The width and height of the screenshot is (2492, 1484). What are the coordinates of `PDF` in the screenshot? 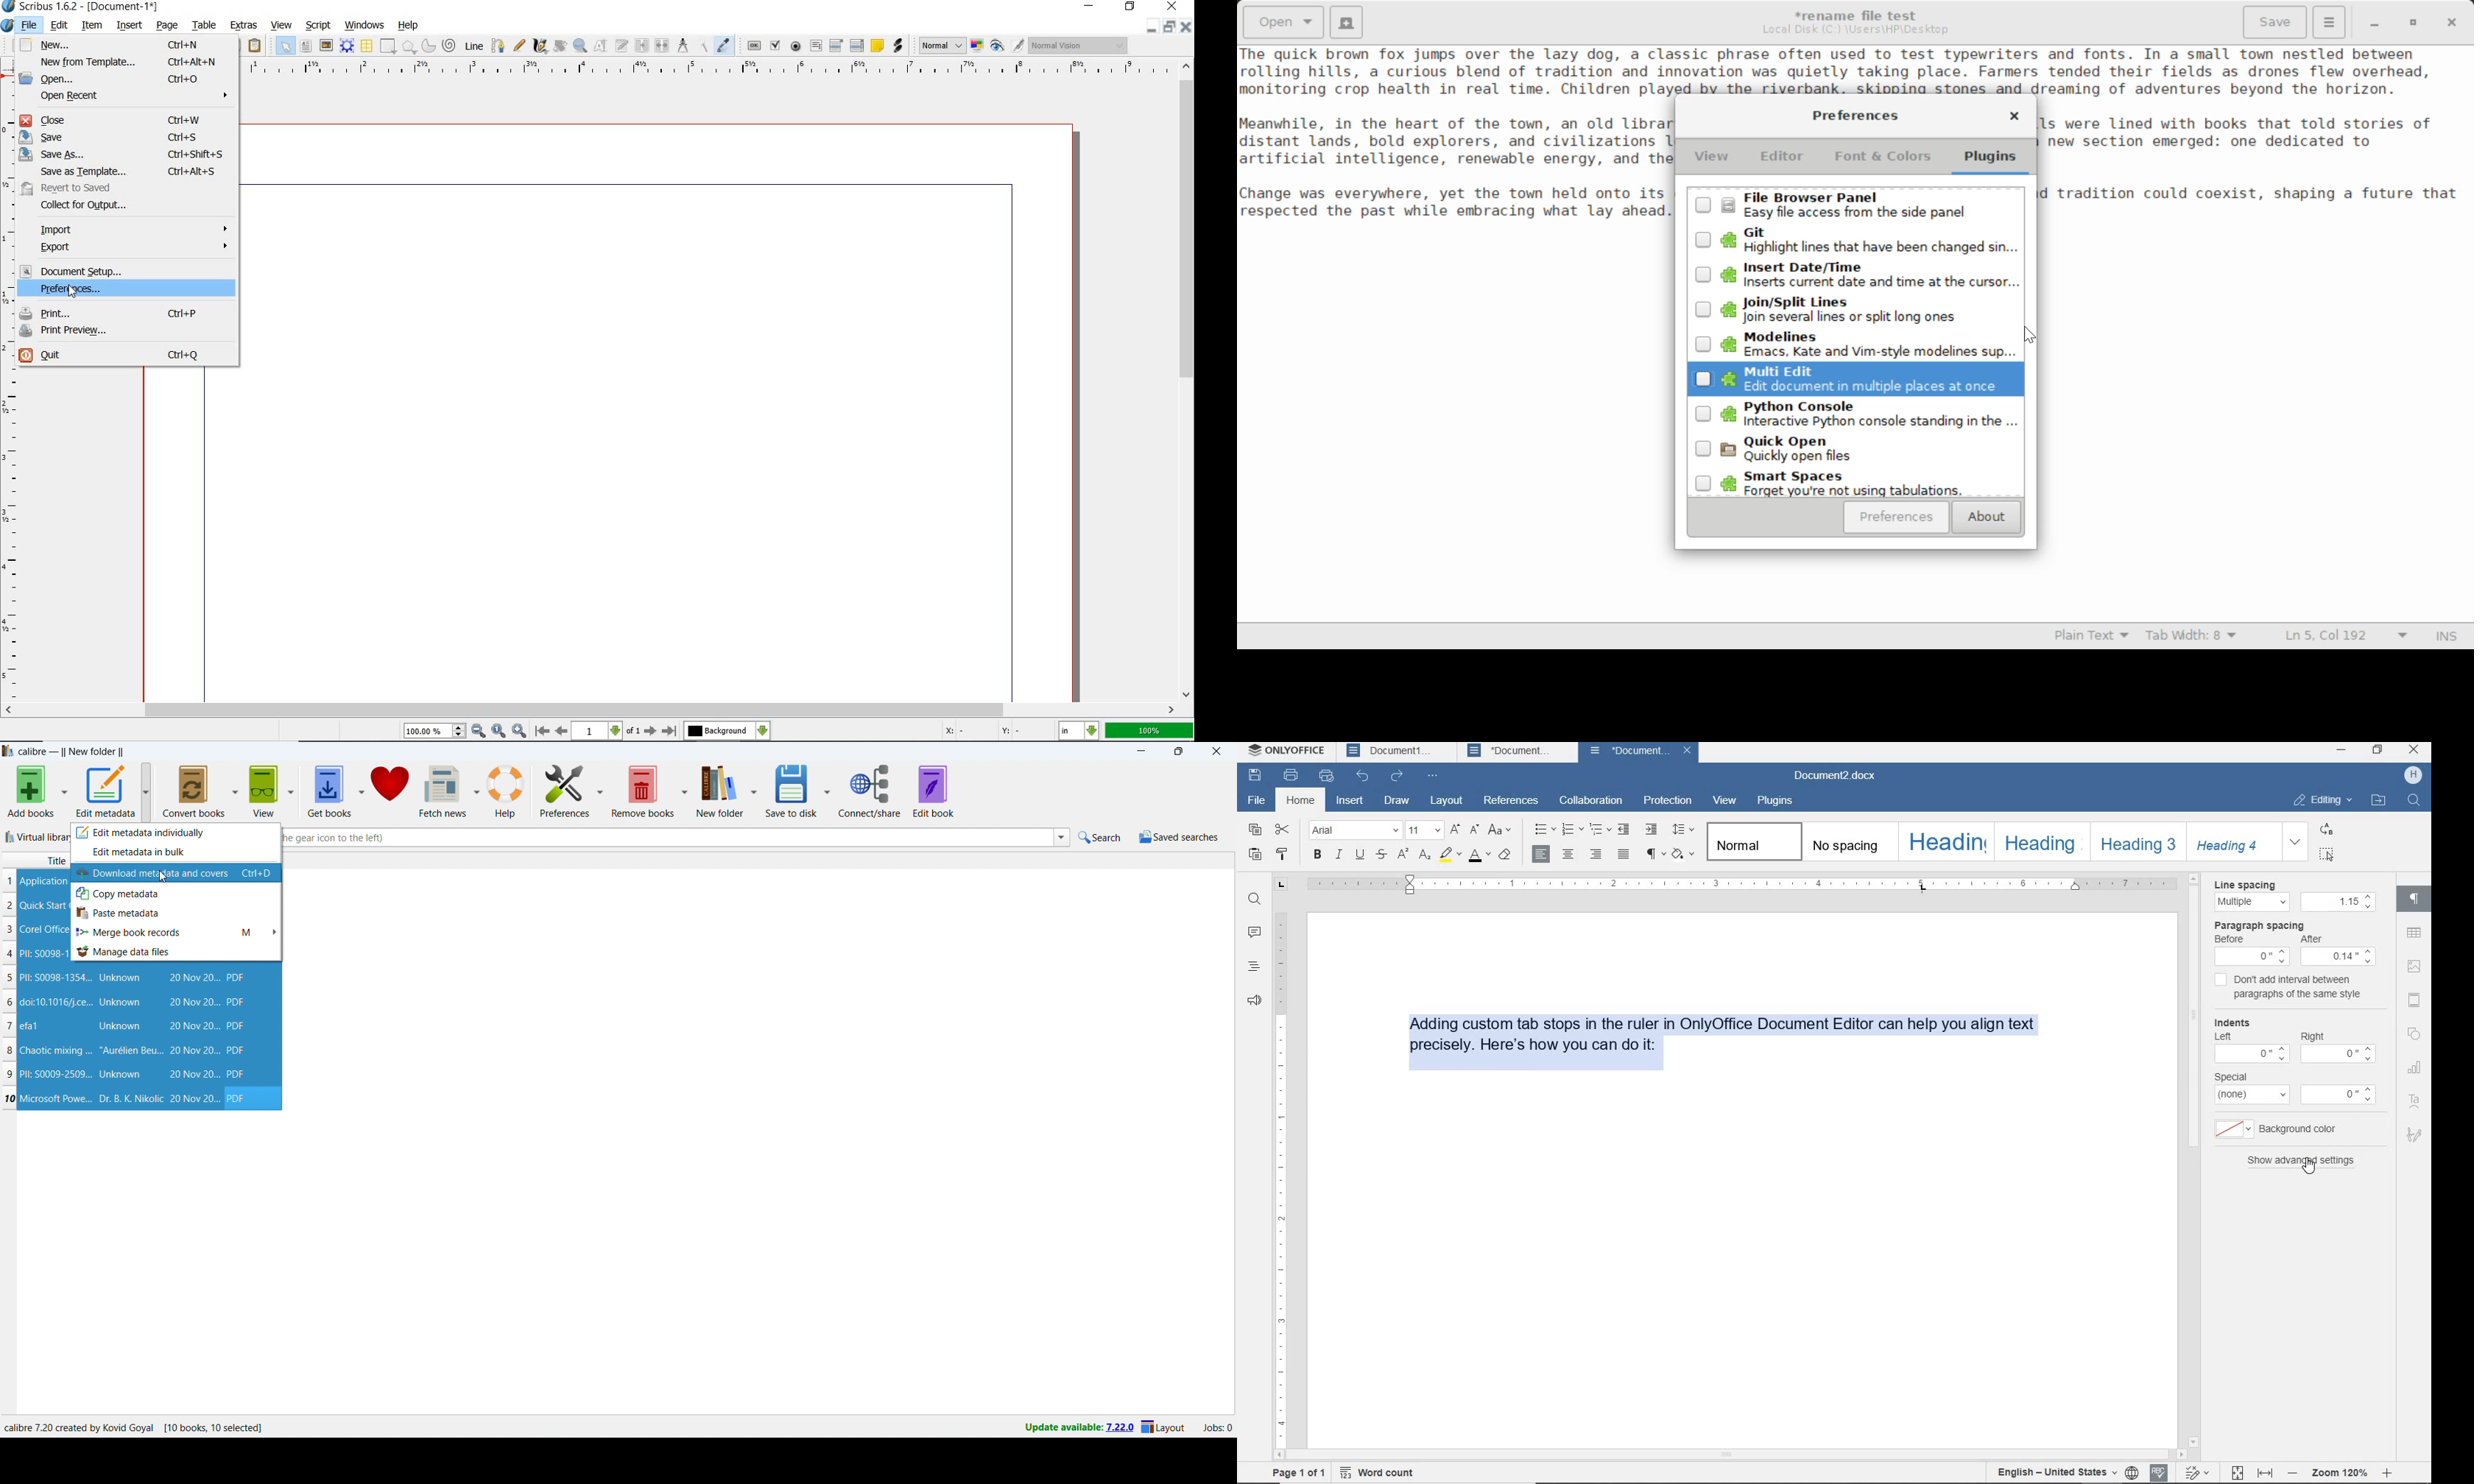 It's located at (237, 1002).